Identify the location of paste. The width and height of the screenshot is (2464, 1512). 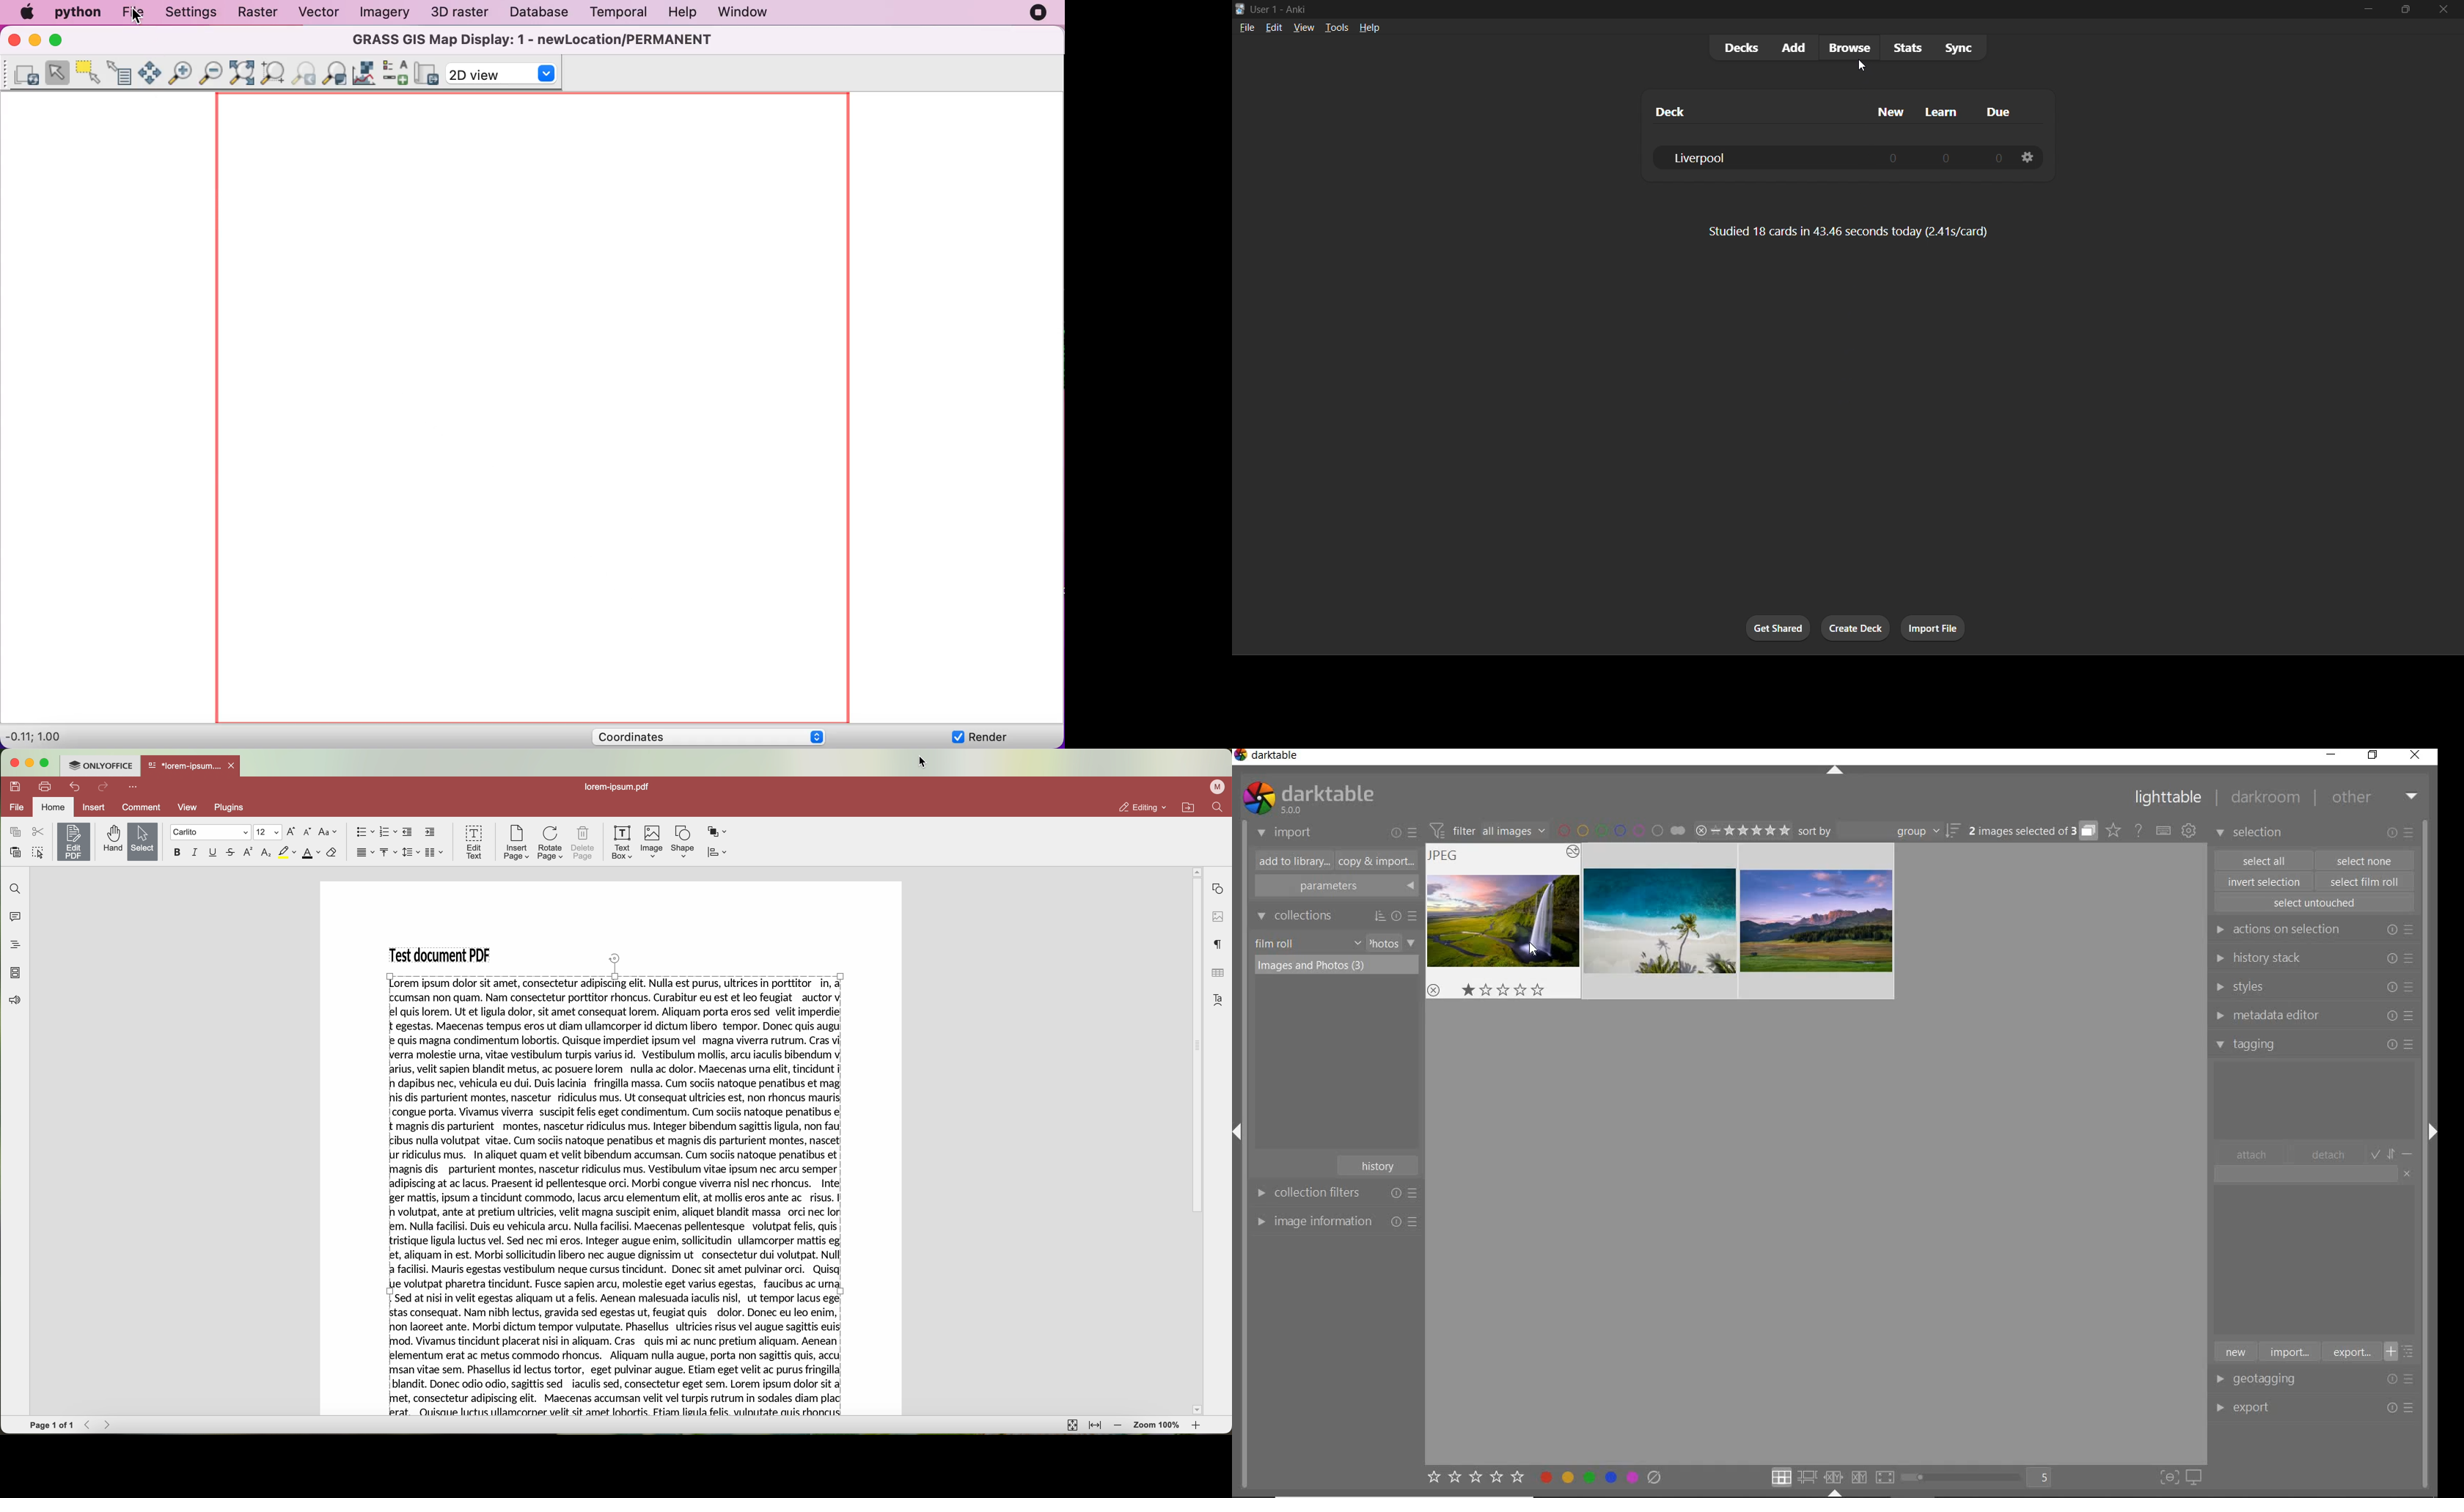
(16, 852).